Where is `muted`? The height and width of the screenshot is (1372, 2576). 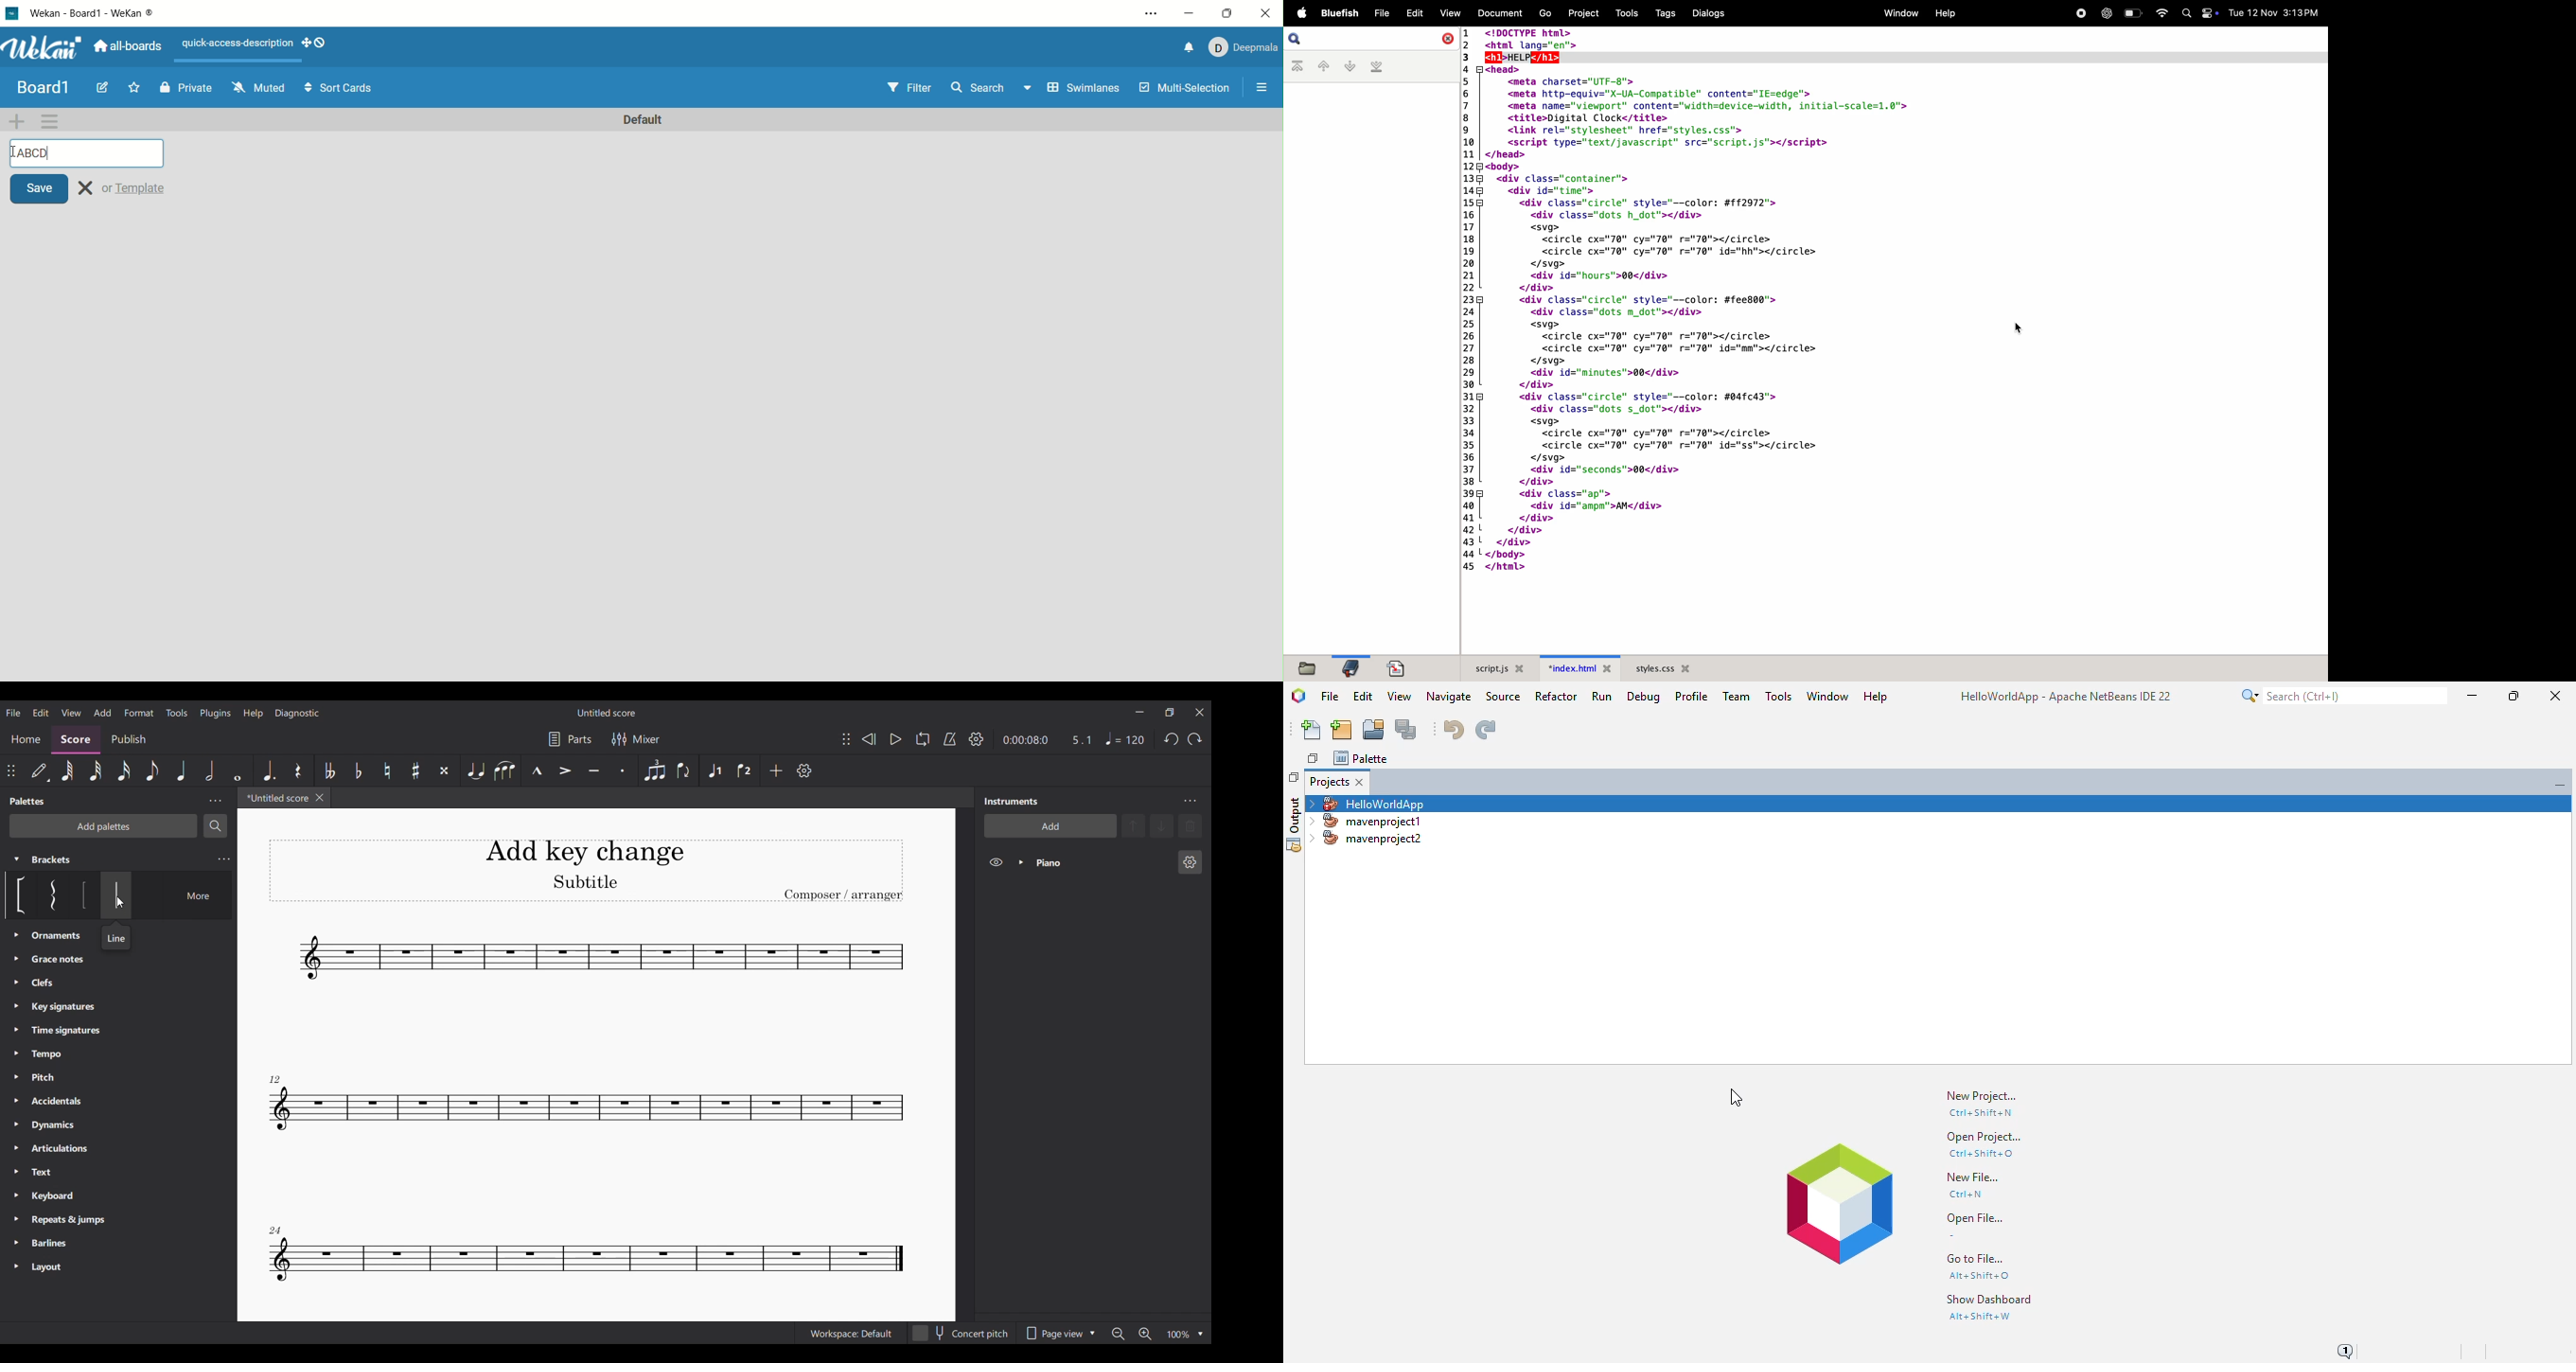
muted is located at coordinates (259, 86).